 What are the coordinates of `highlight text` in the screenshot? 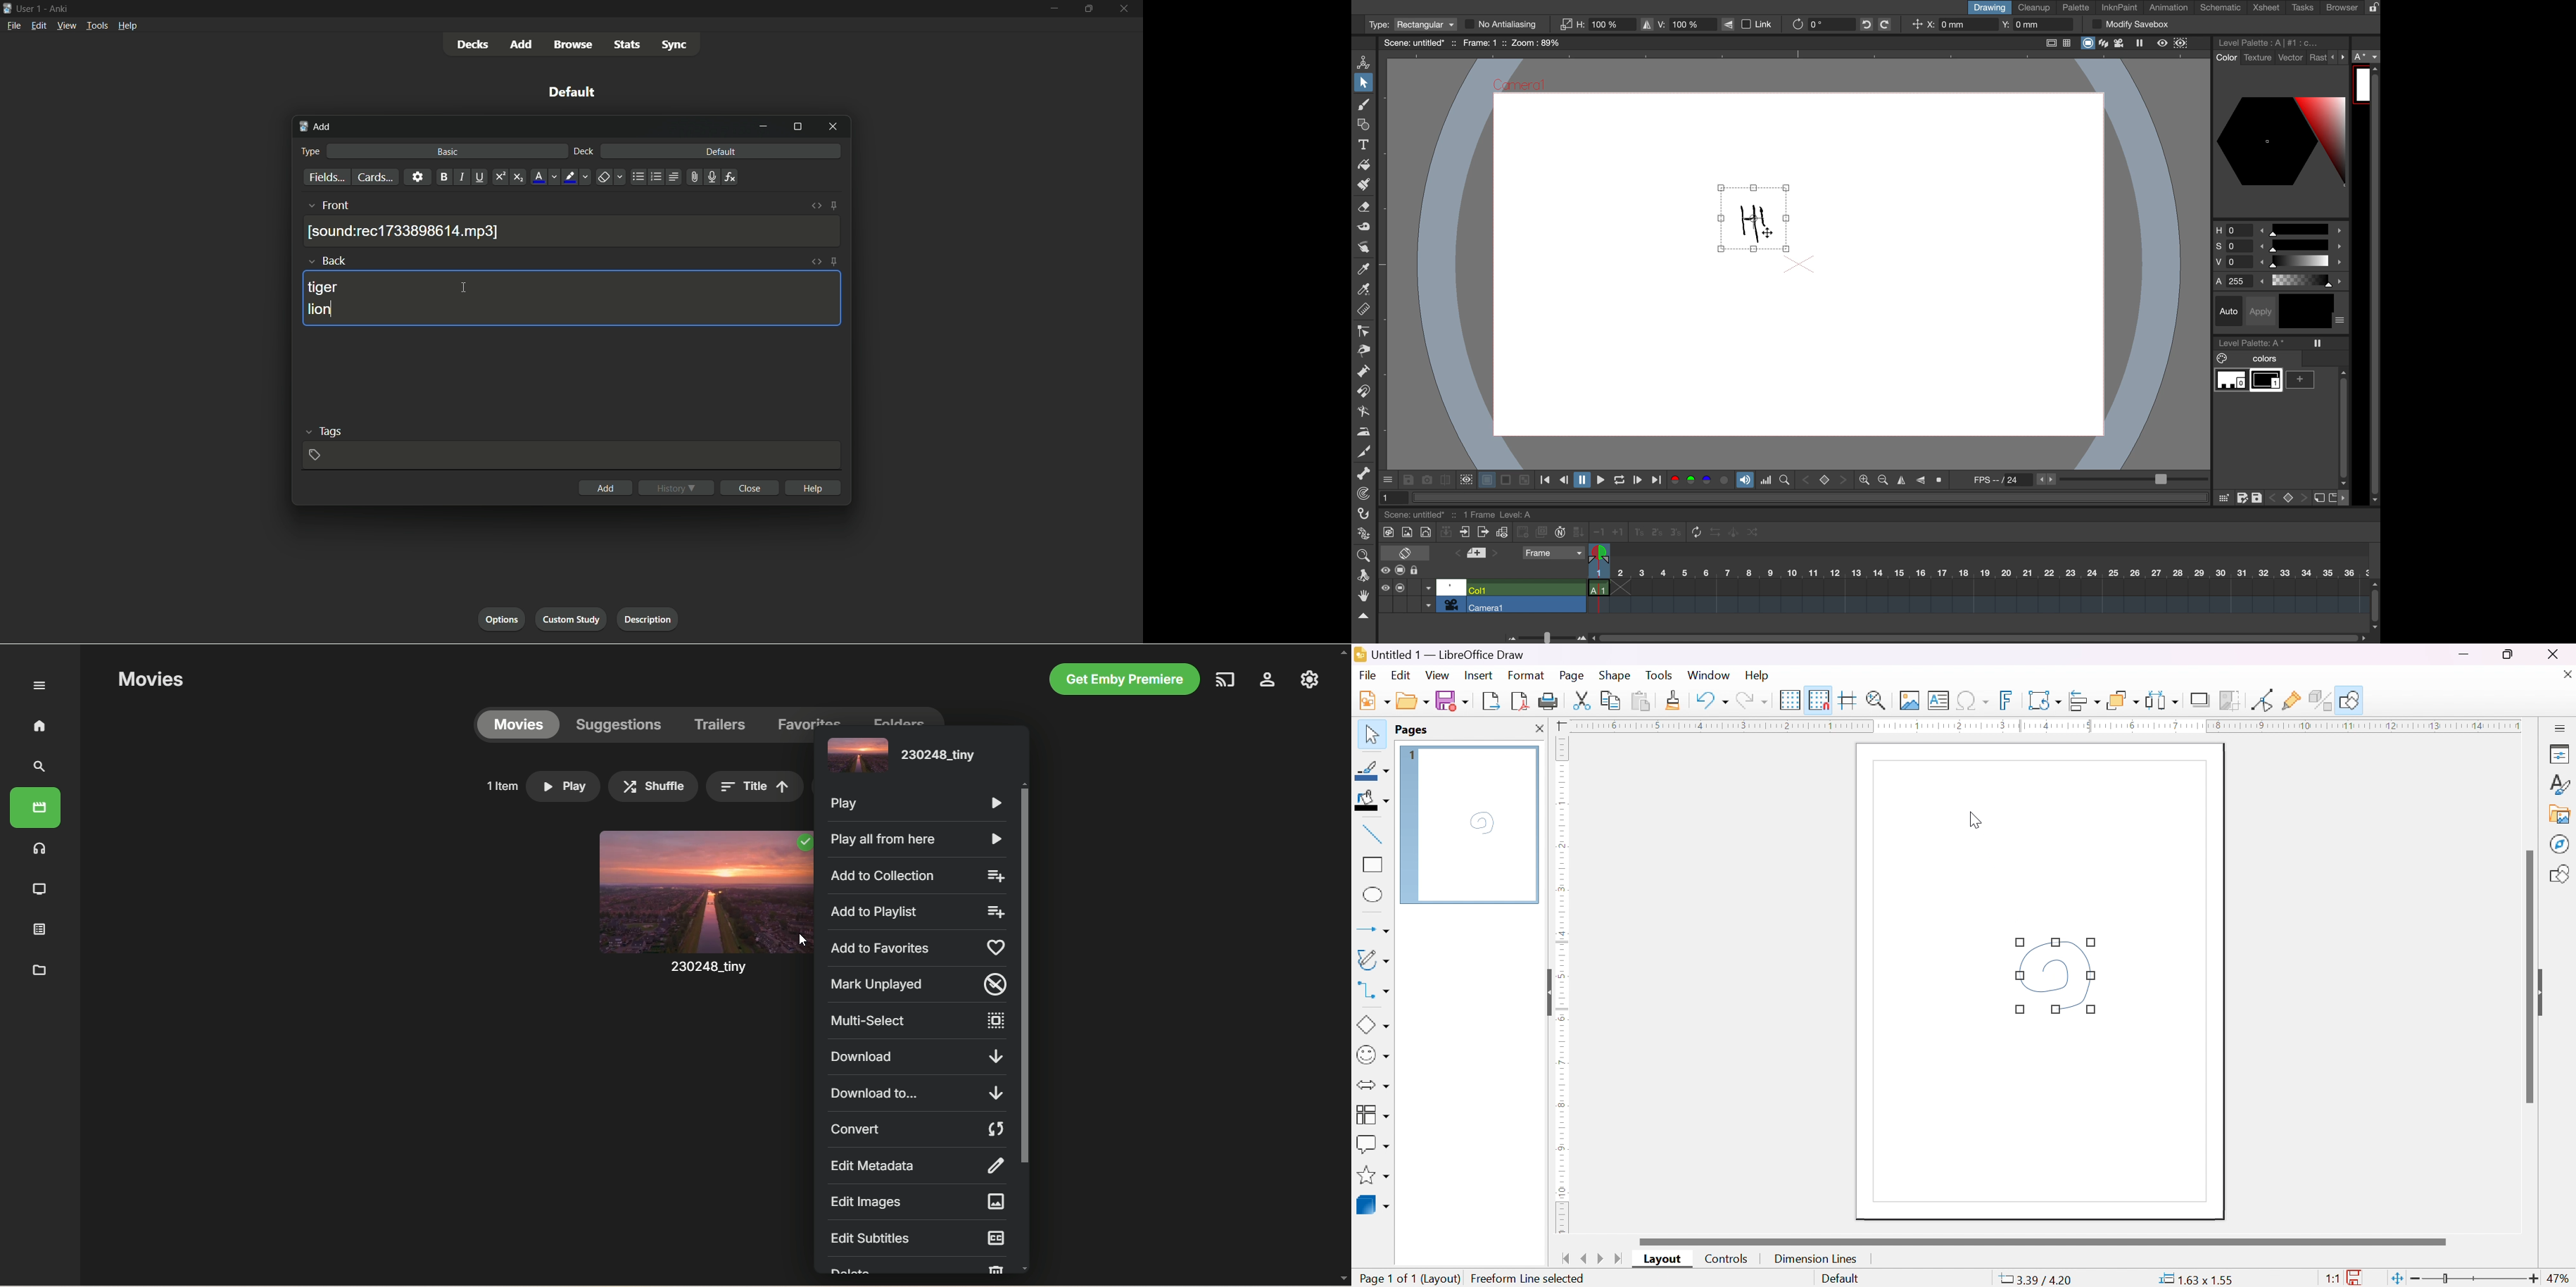 It's located at (569, 177).